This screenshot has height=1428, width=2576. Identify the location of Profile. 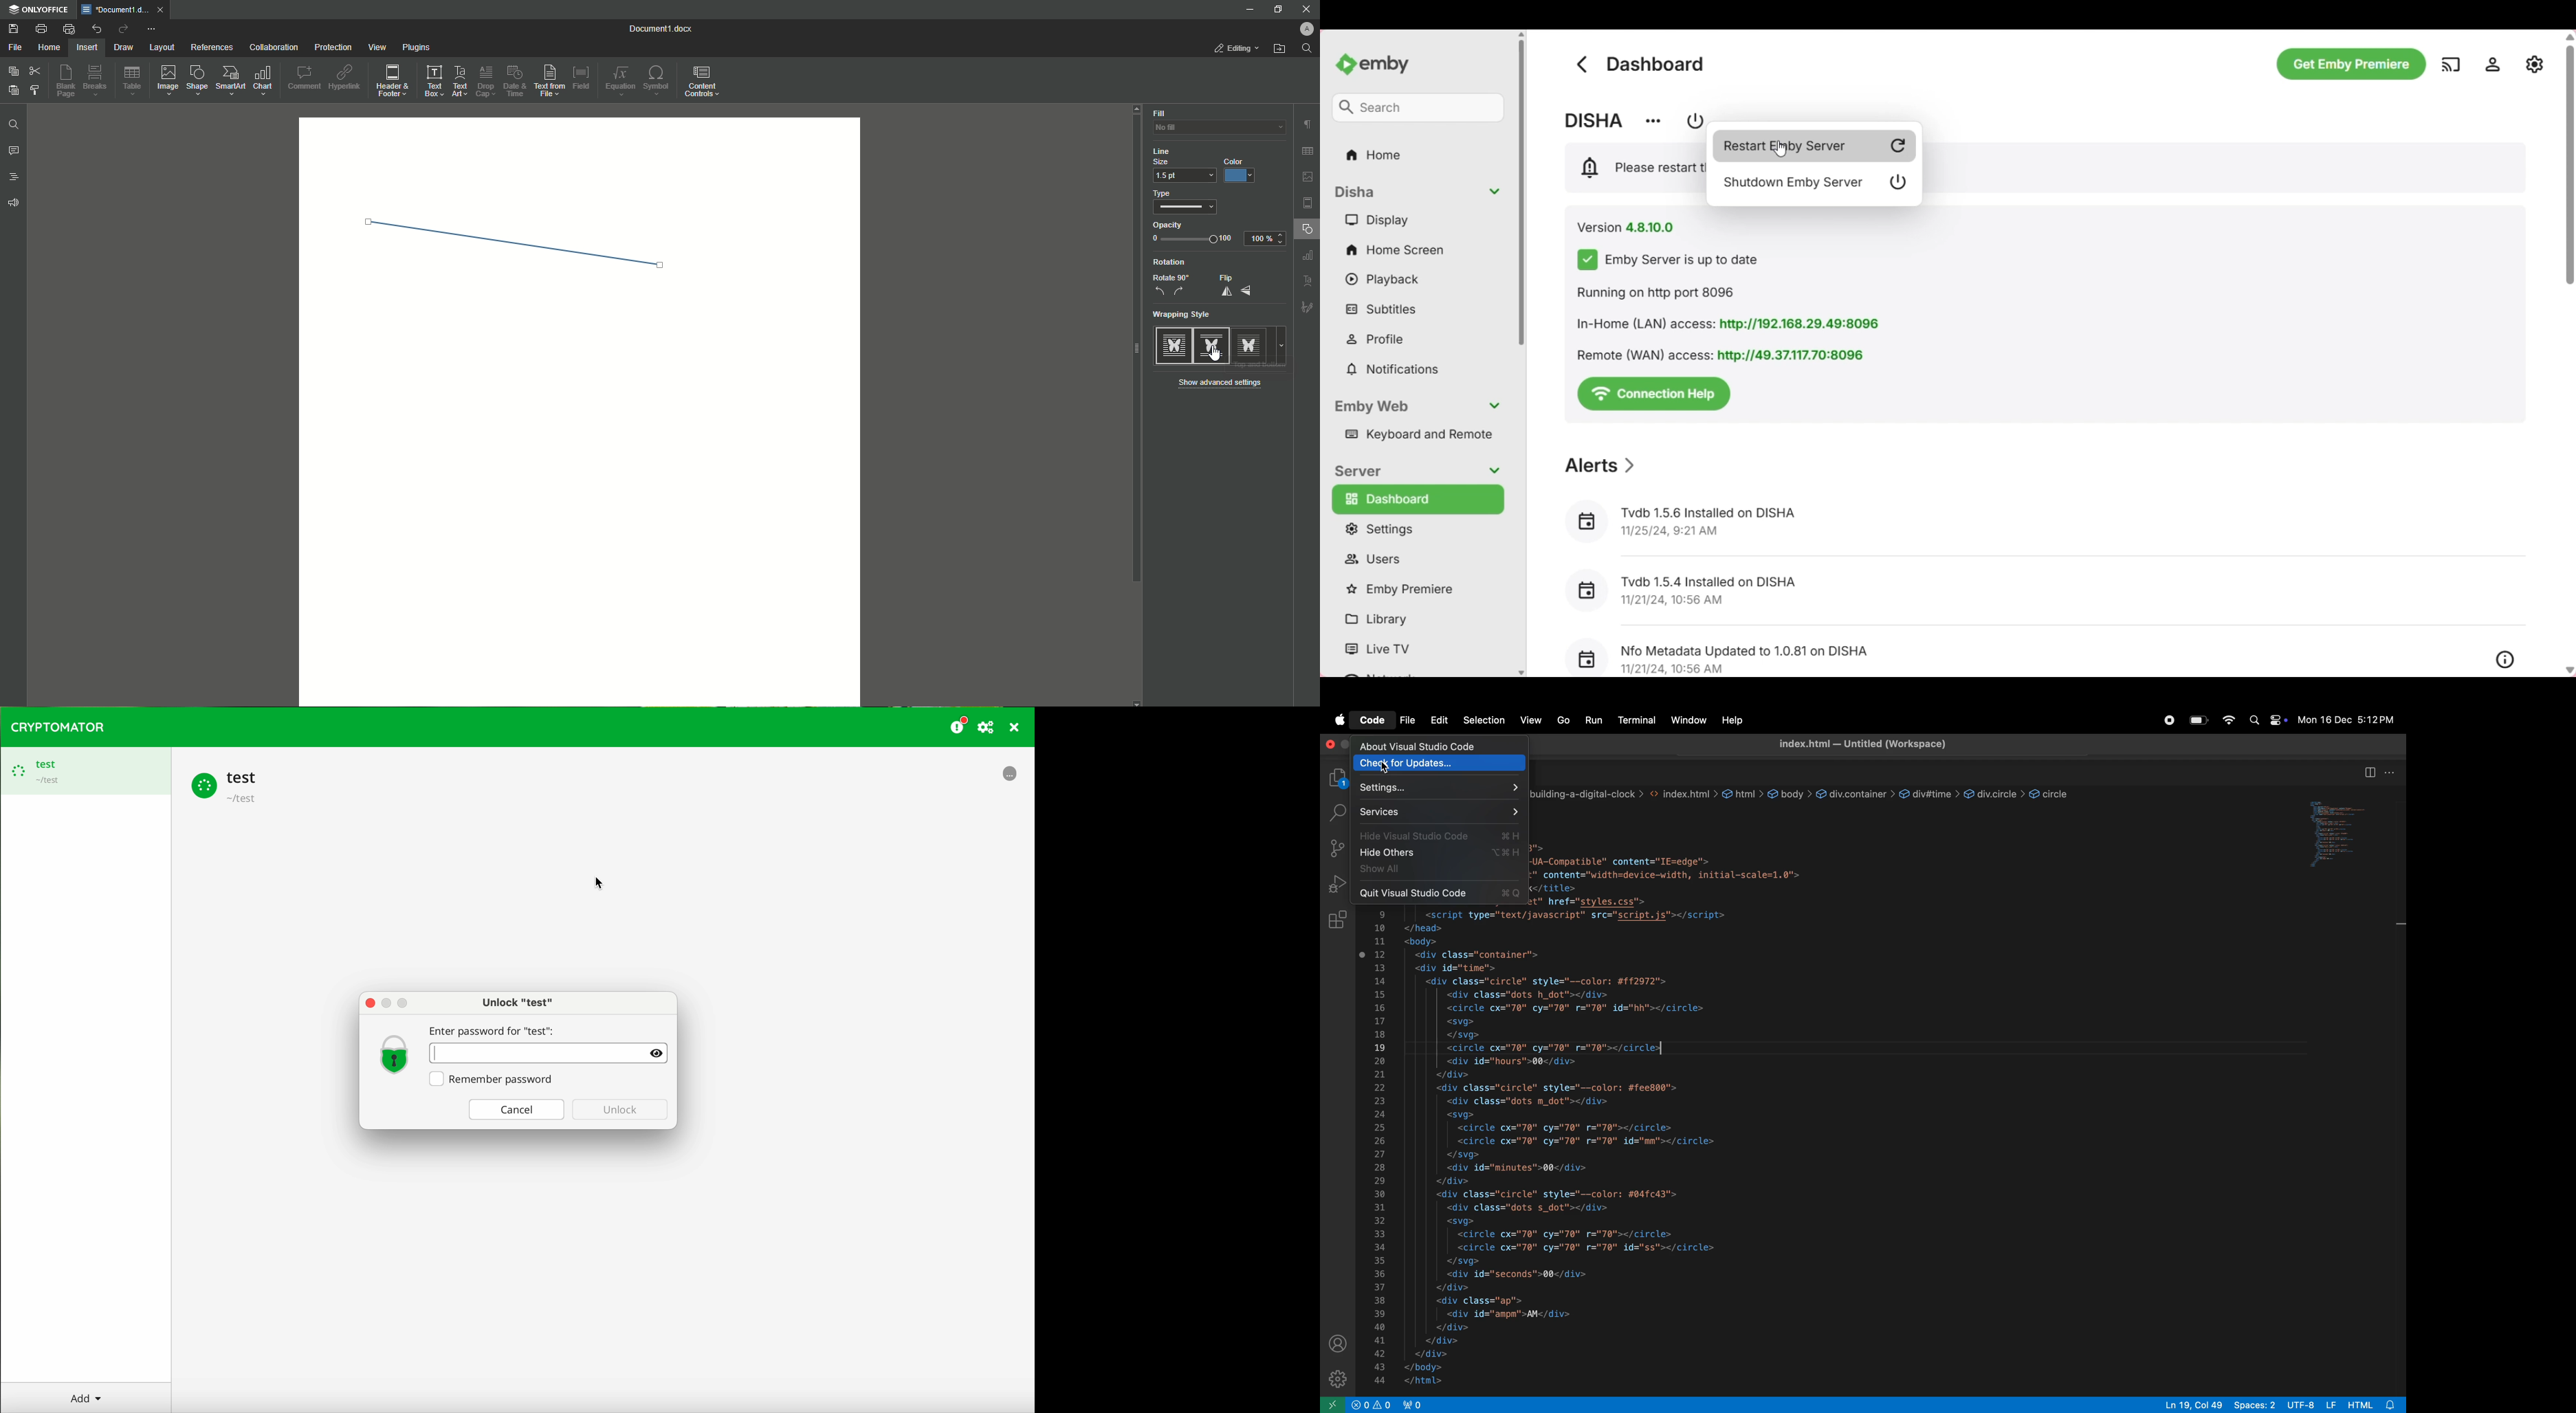
(1300, 30).